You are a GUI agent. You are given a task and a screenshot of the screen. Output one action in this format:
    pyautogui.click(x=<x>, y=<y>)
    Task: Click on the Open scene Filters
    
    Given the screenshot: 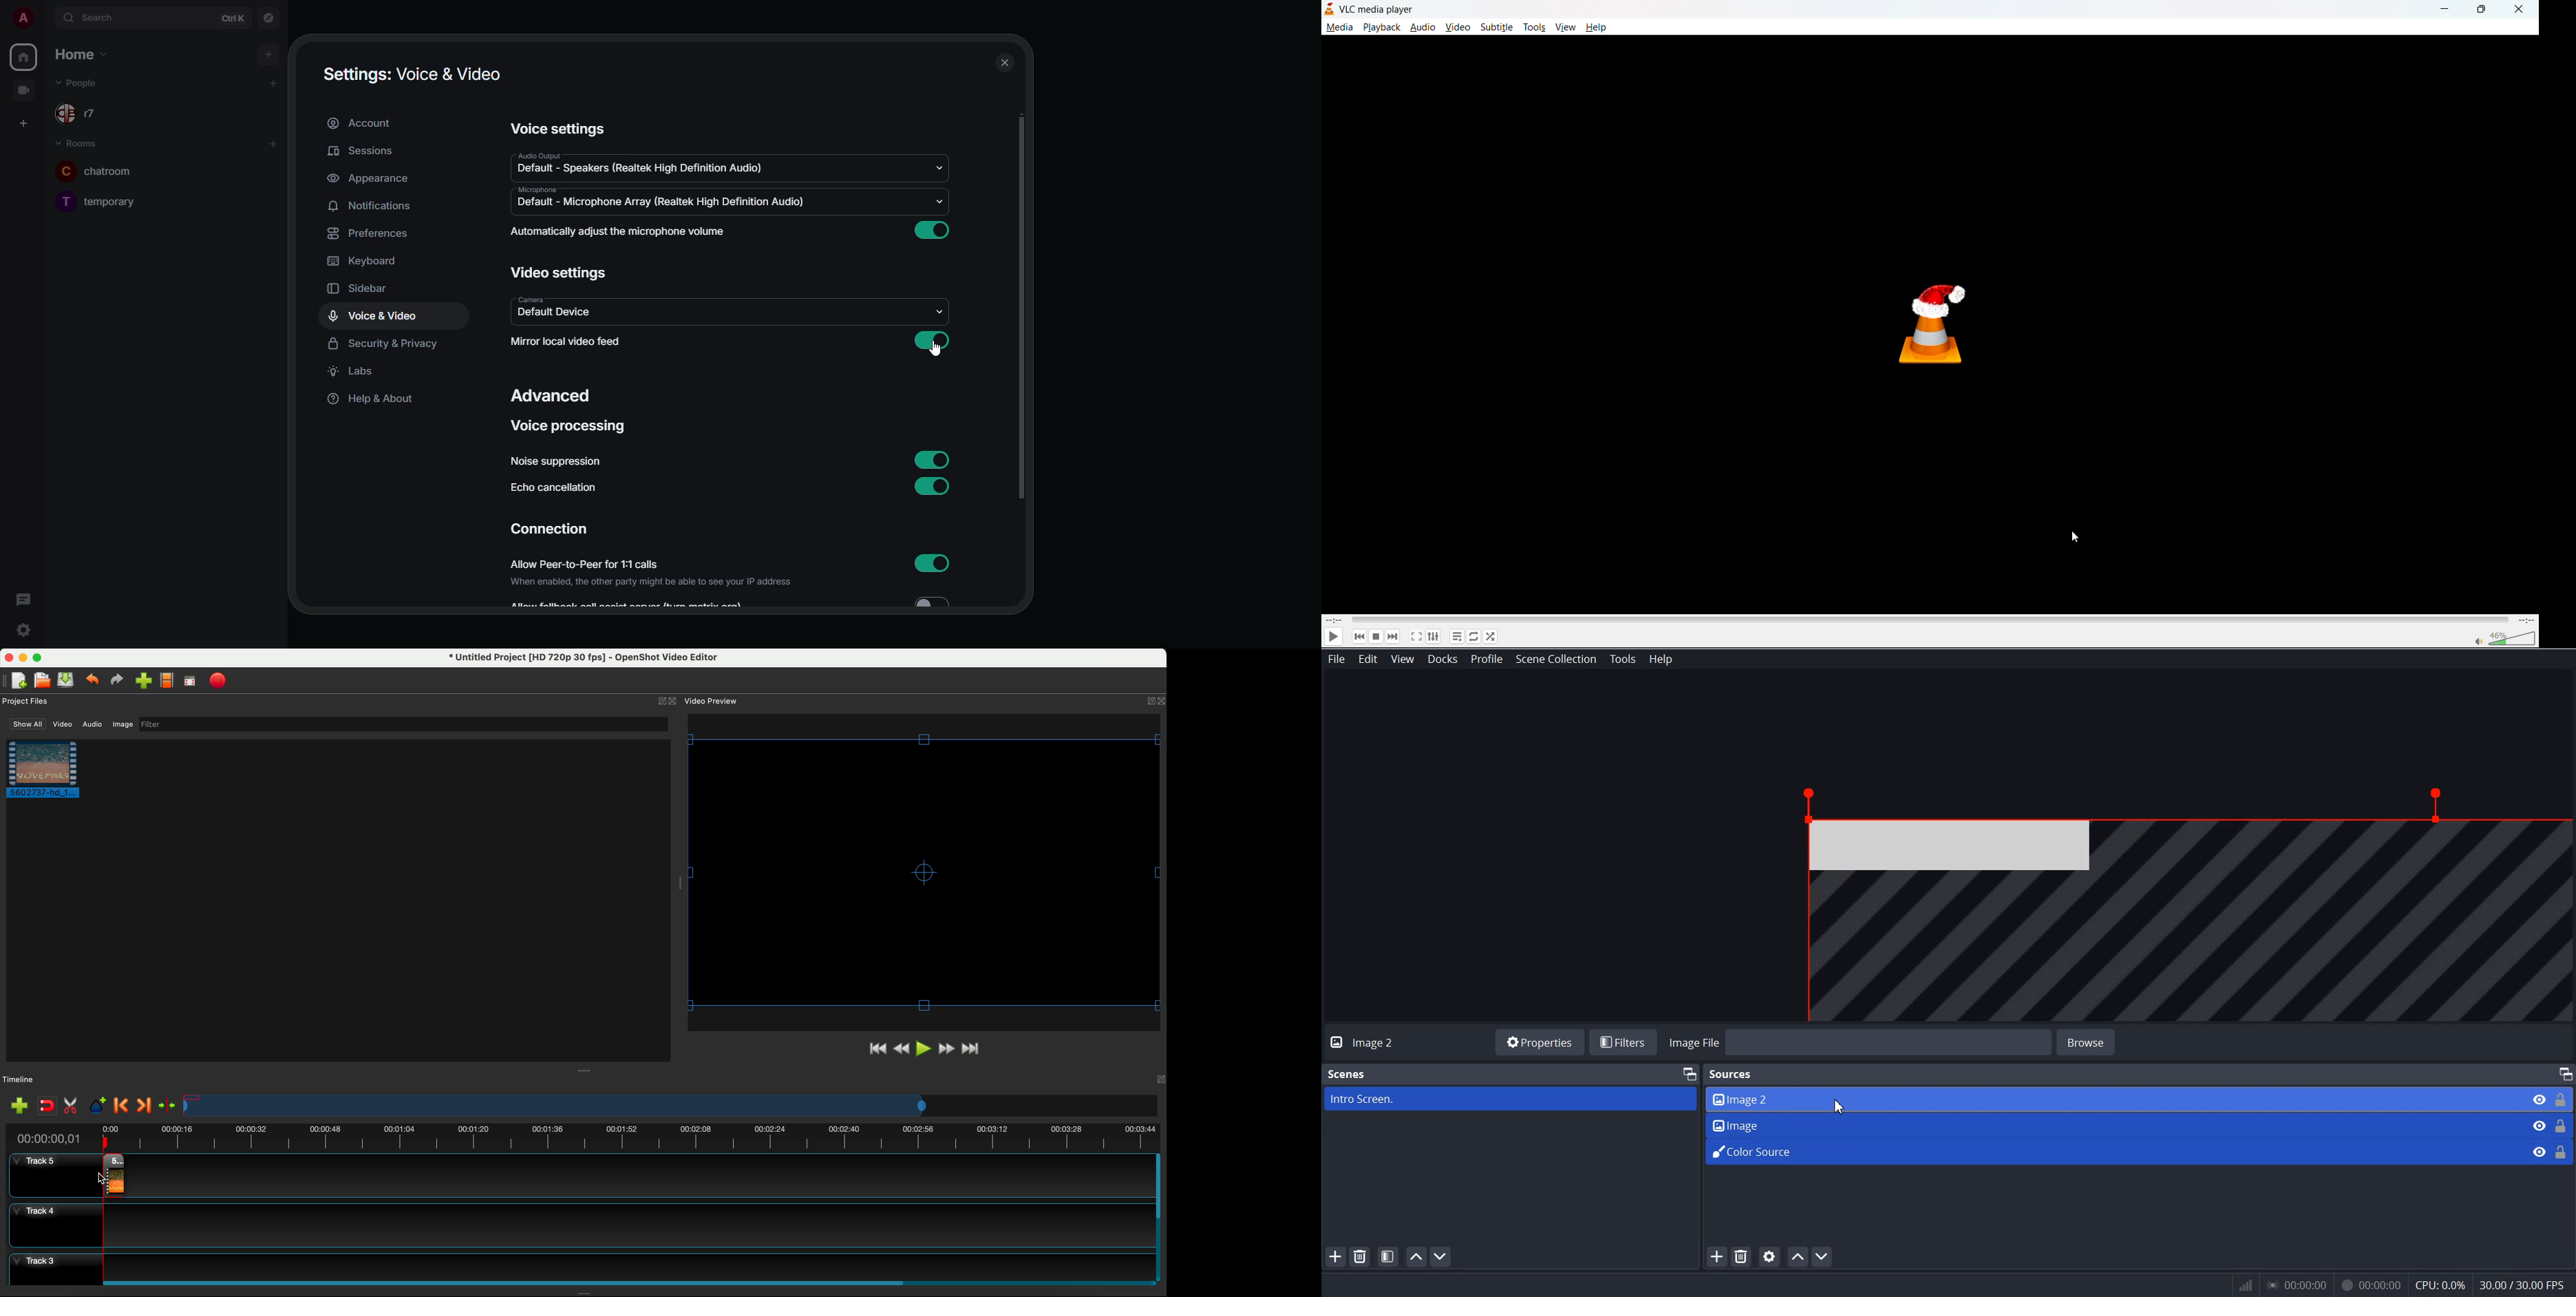 What is the action you would take?
    pyautogui.click(x=1389, y=1256)
    